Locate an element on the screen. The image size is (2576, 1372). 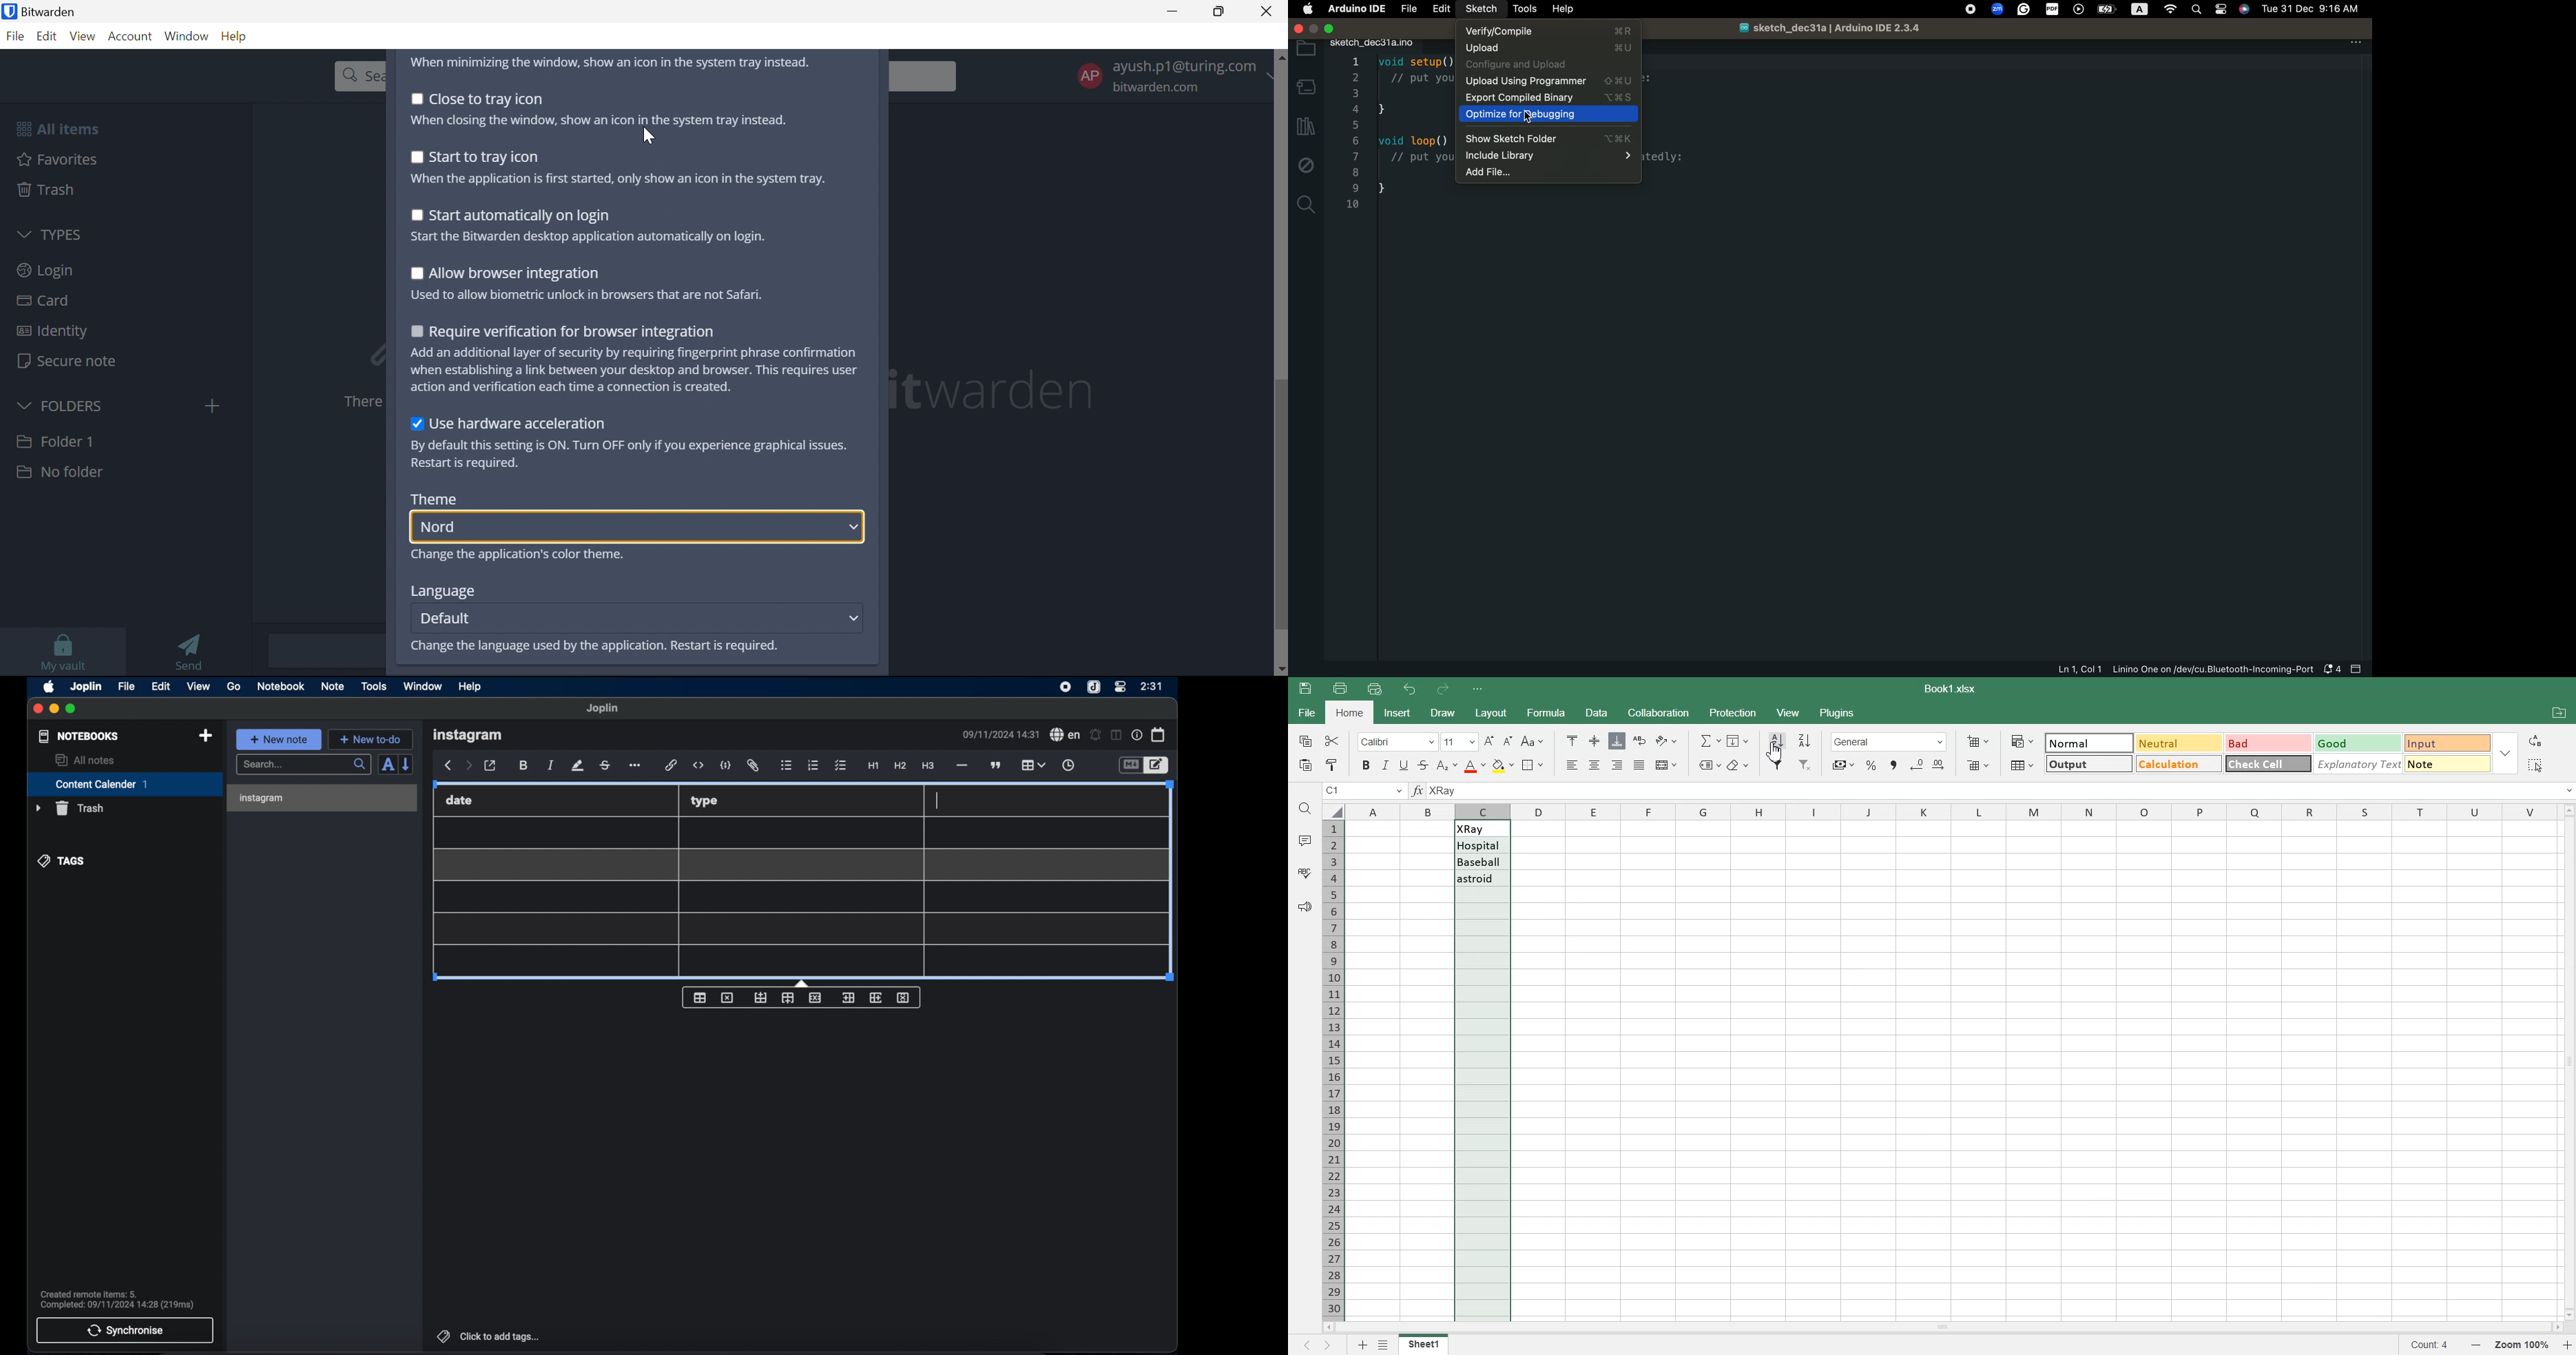
screen recorder icon is located at coordinates (1066, 688).